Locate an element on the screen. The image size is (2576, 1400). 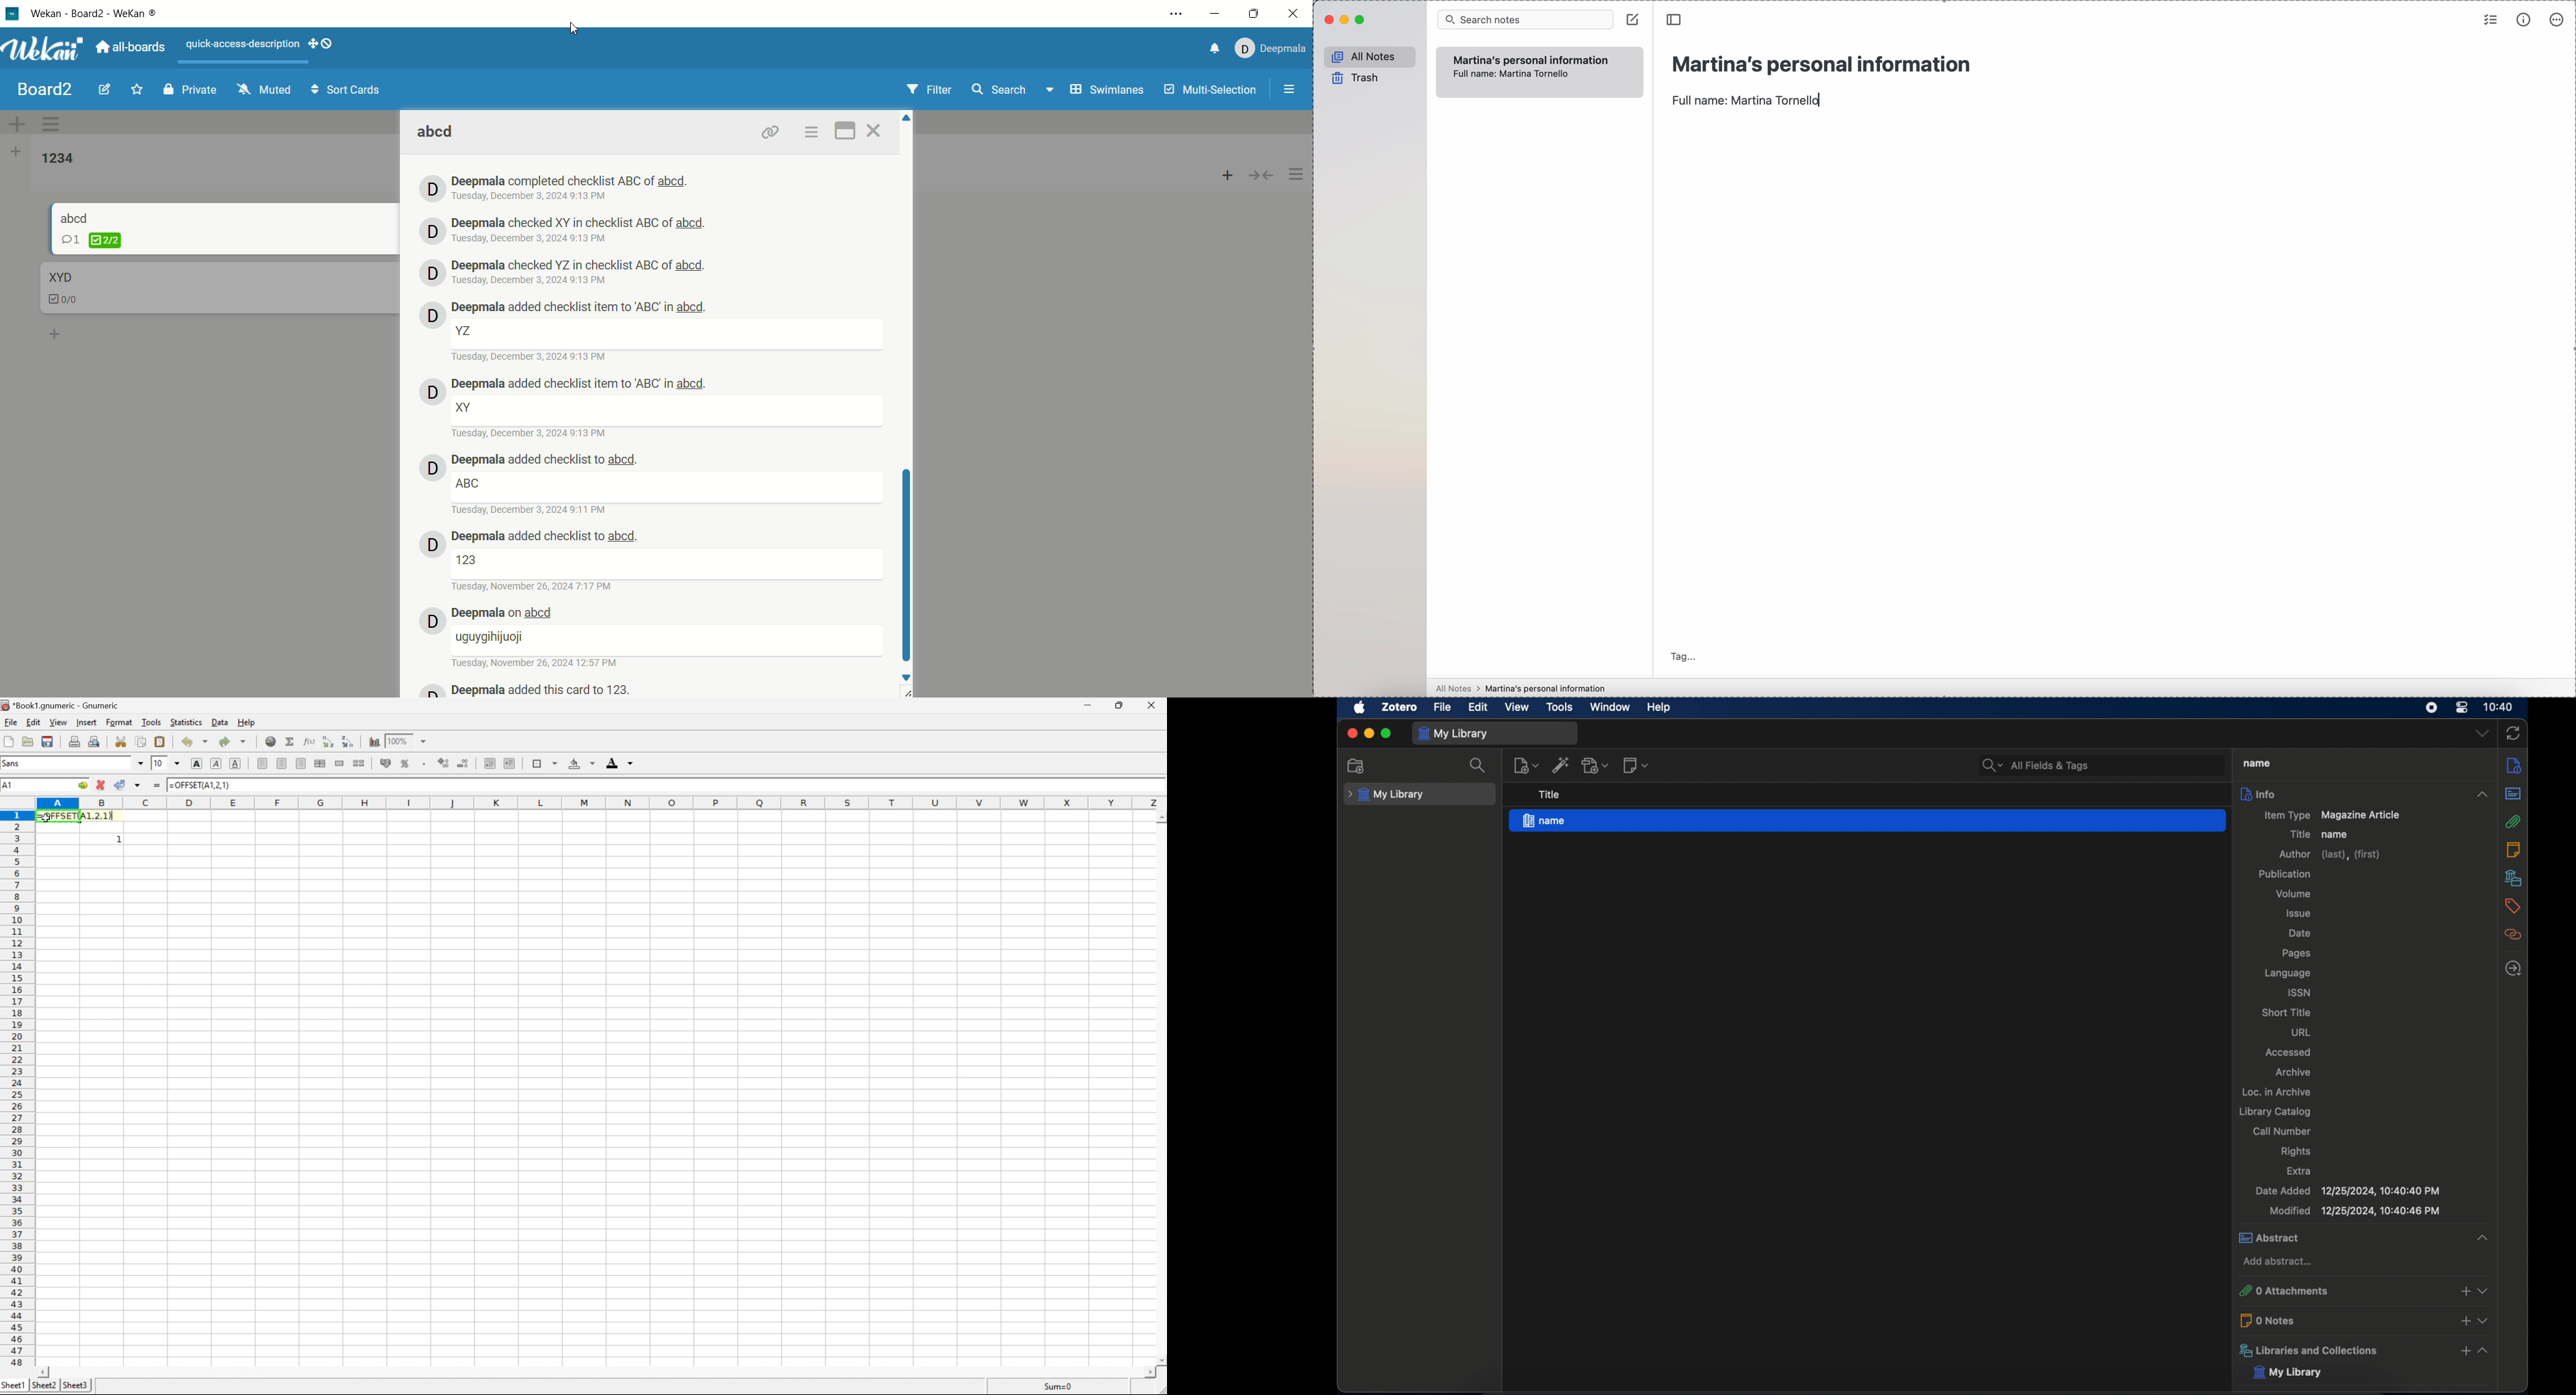
pages is located at coordinates (2296, 953).